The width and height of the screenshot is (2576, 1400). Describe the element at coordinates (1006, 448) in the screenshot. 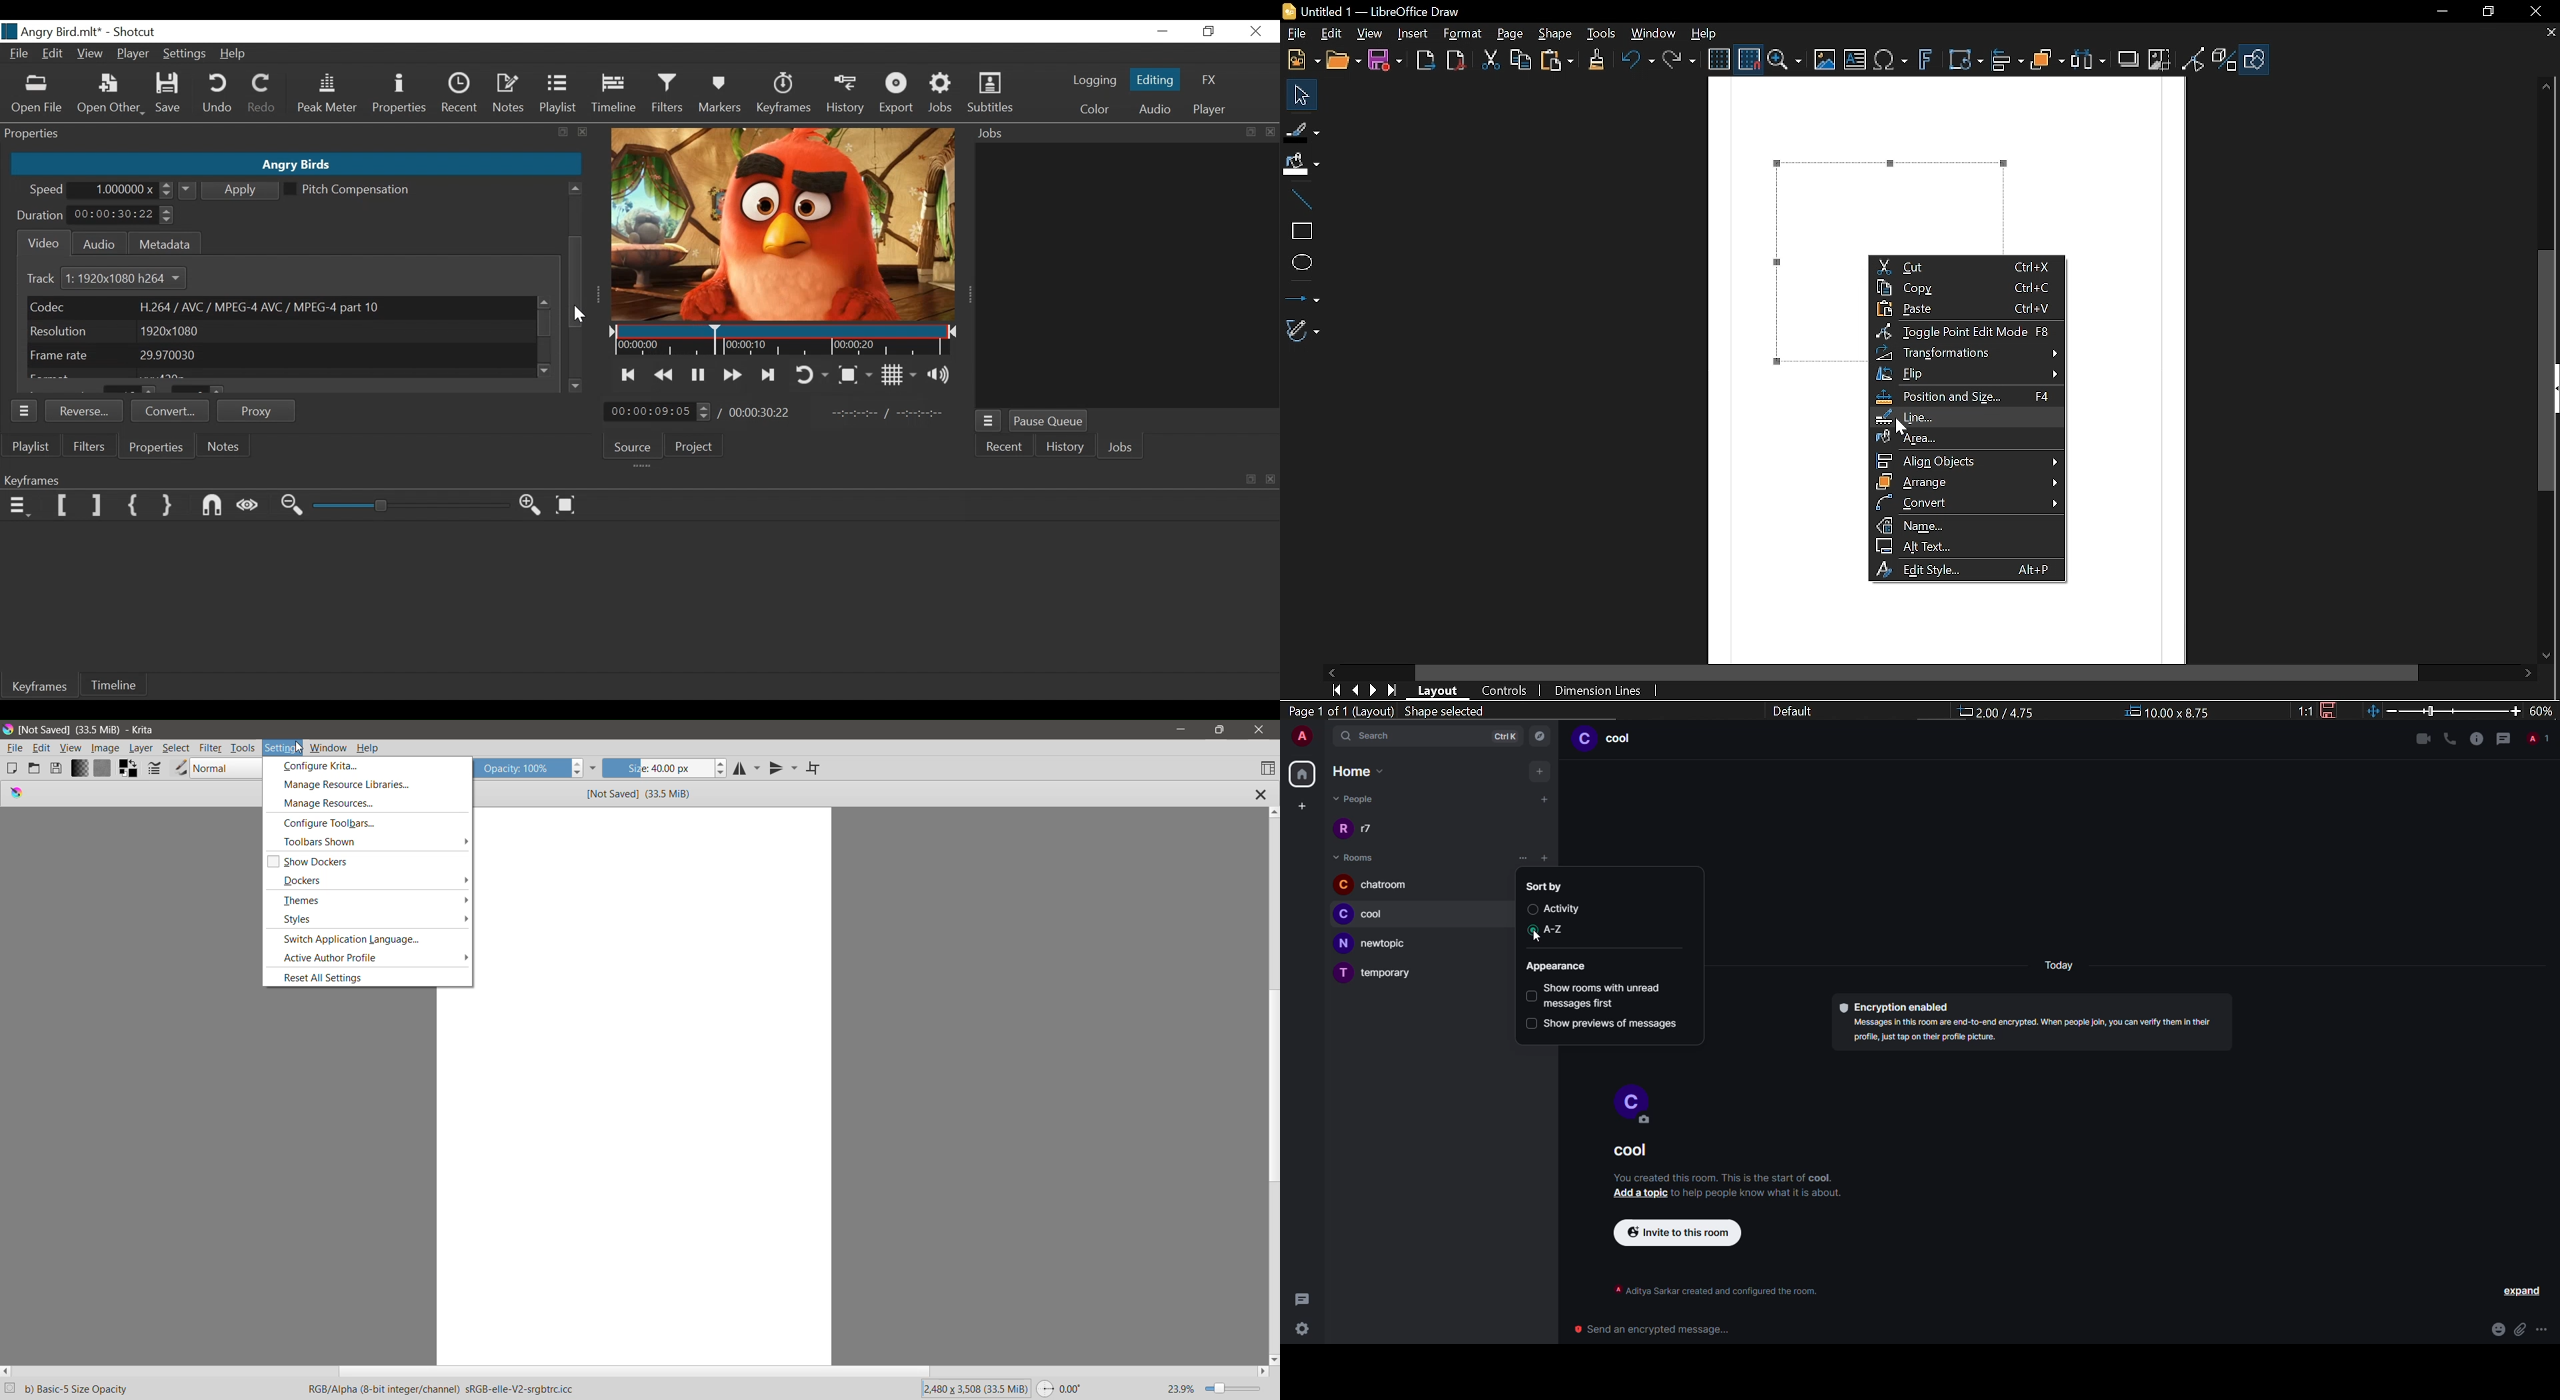

I see `Recent` at that location.